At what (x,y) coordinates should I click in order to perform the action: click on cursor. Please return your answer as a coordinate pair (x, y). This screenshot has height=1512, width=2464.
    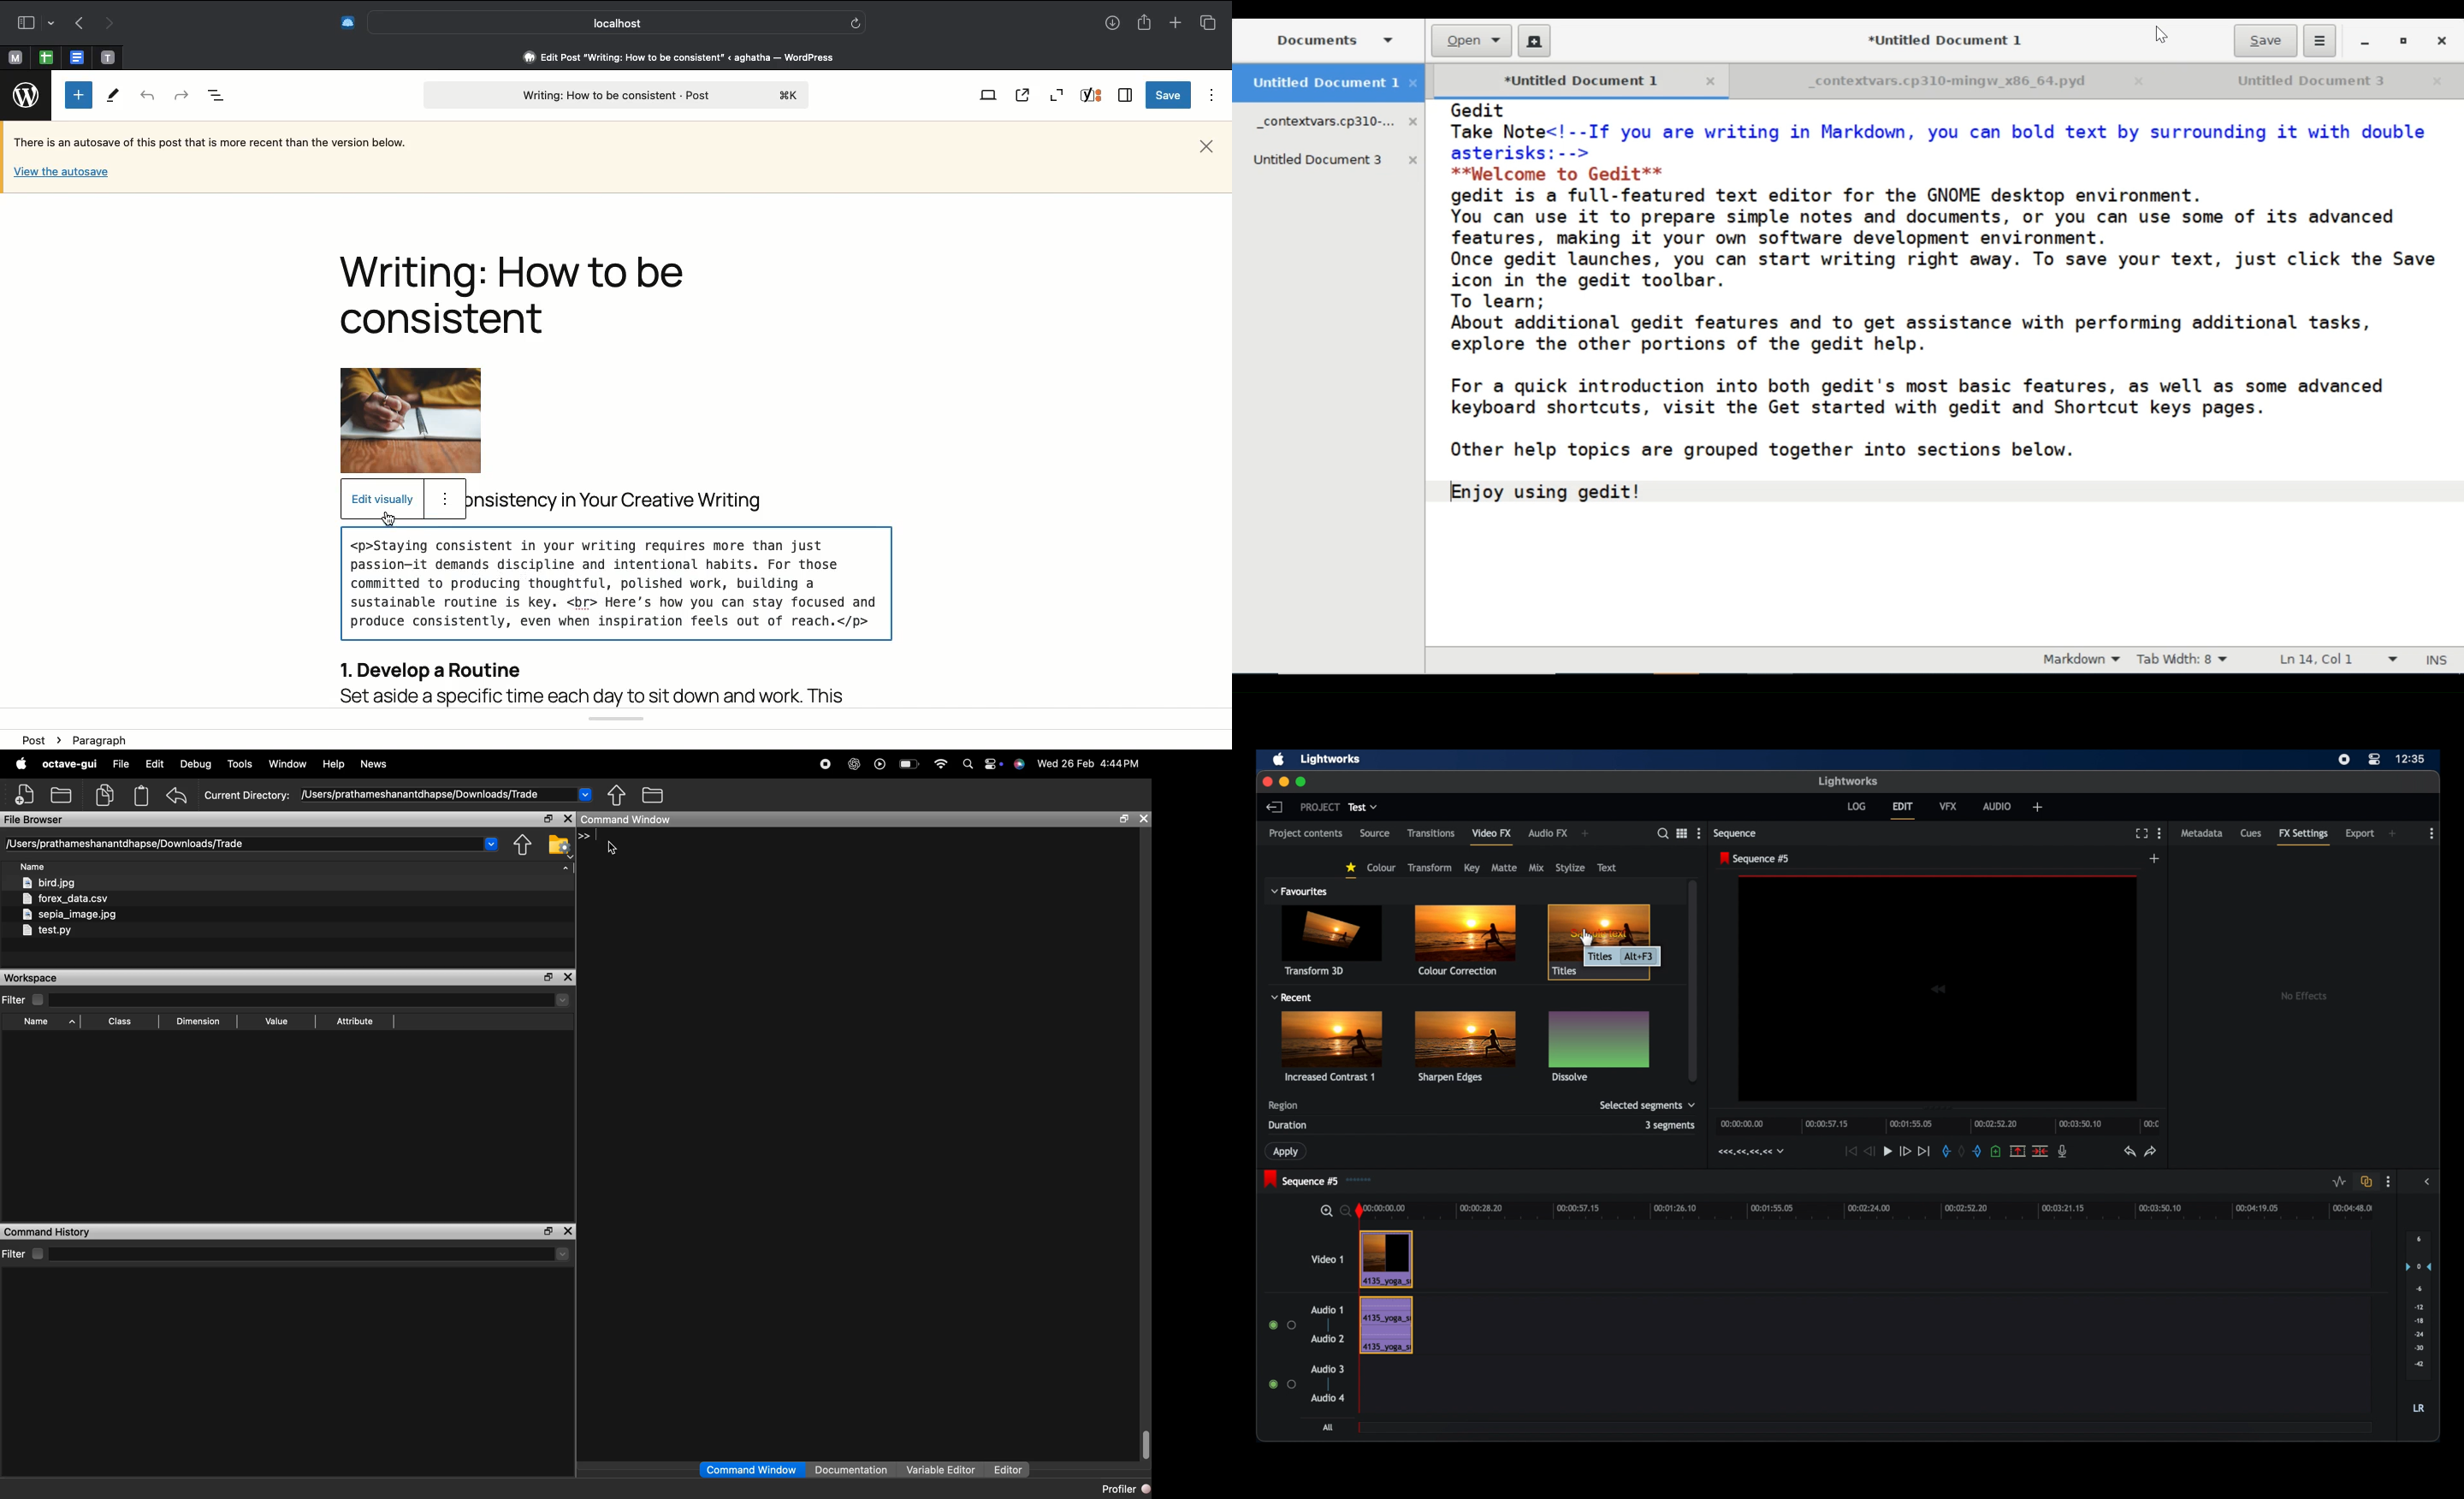
    Looking at the image, I should click on (389, 519).